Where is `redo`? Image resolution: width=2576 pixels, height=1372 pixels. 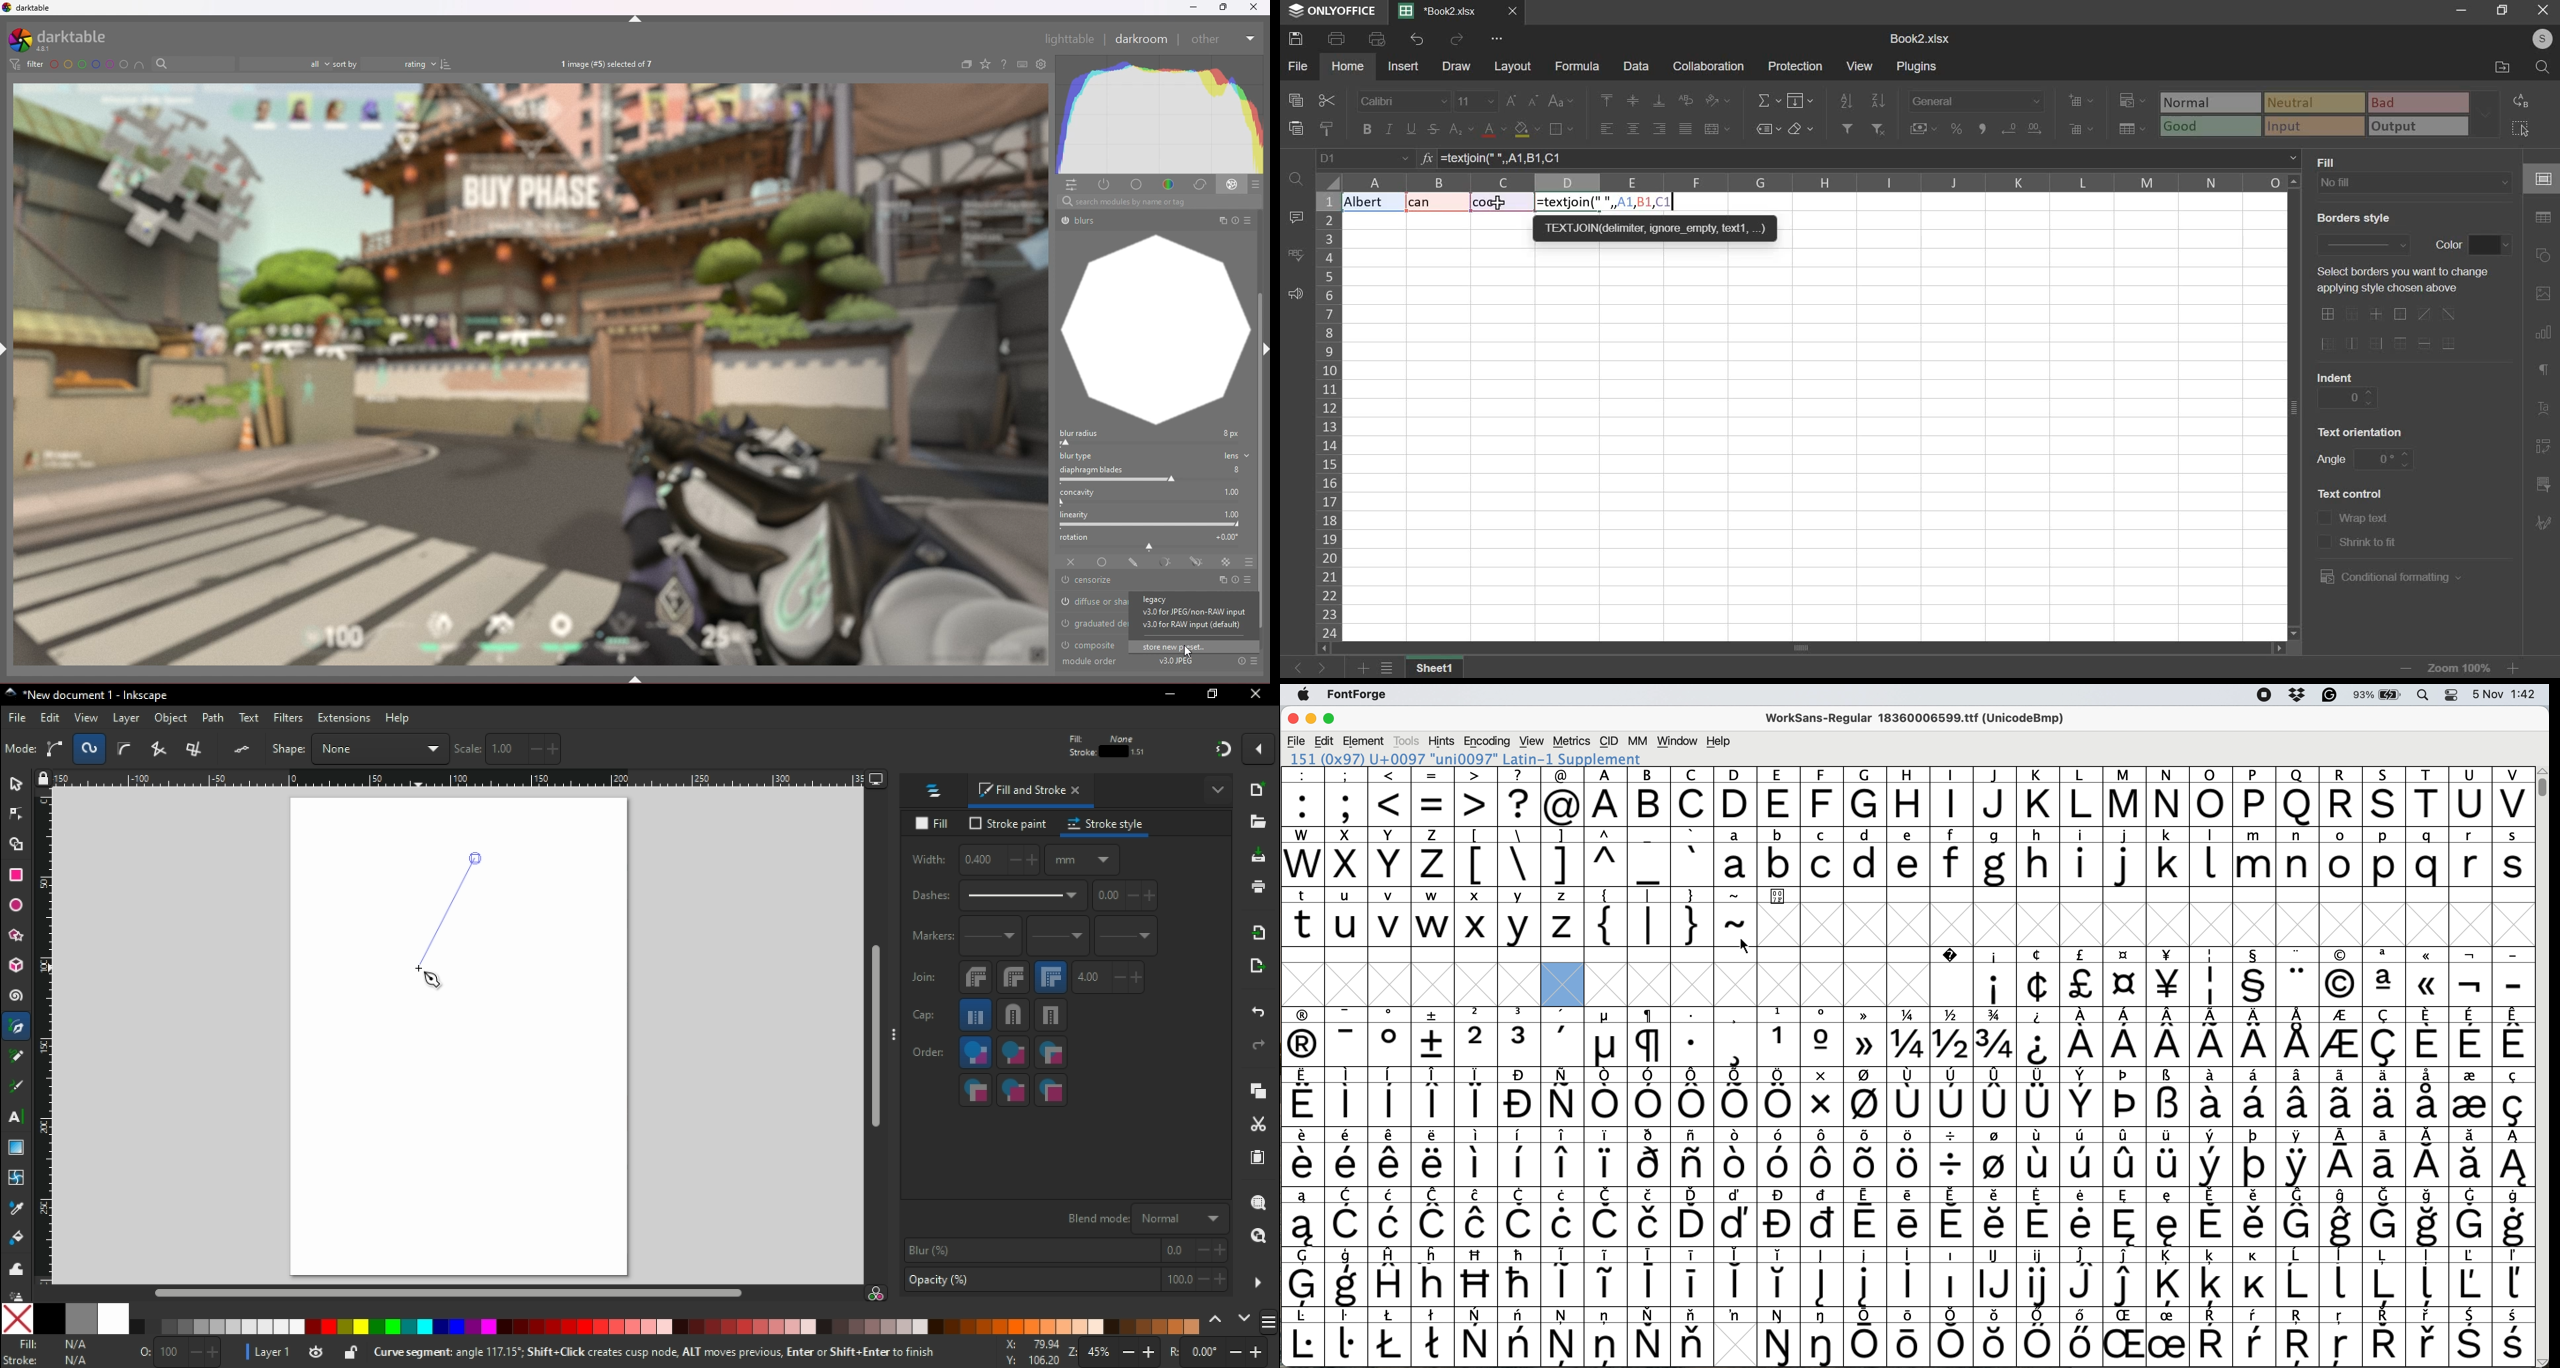
redo is located at coordinates (1262, 1047).